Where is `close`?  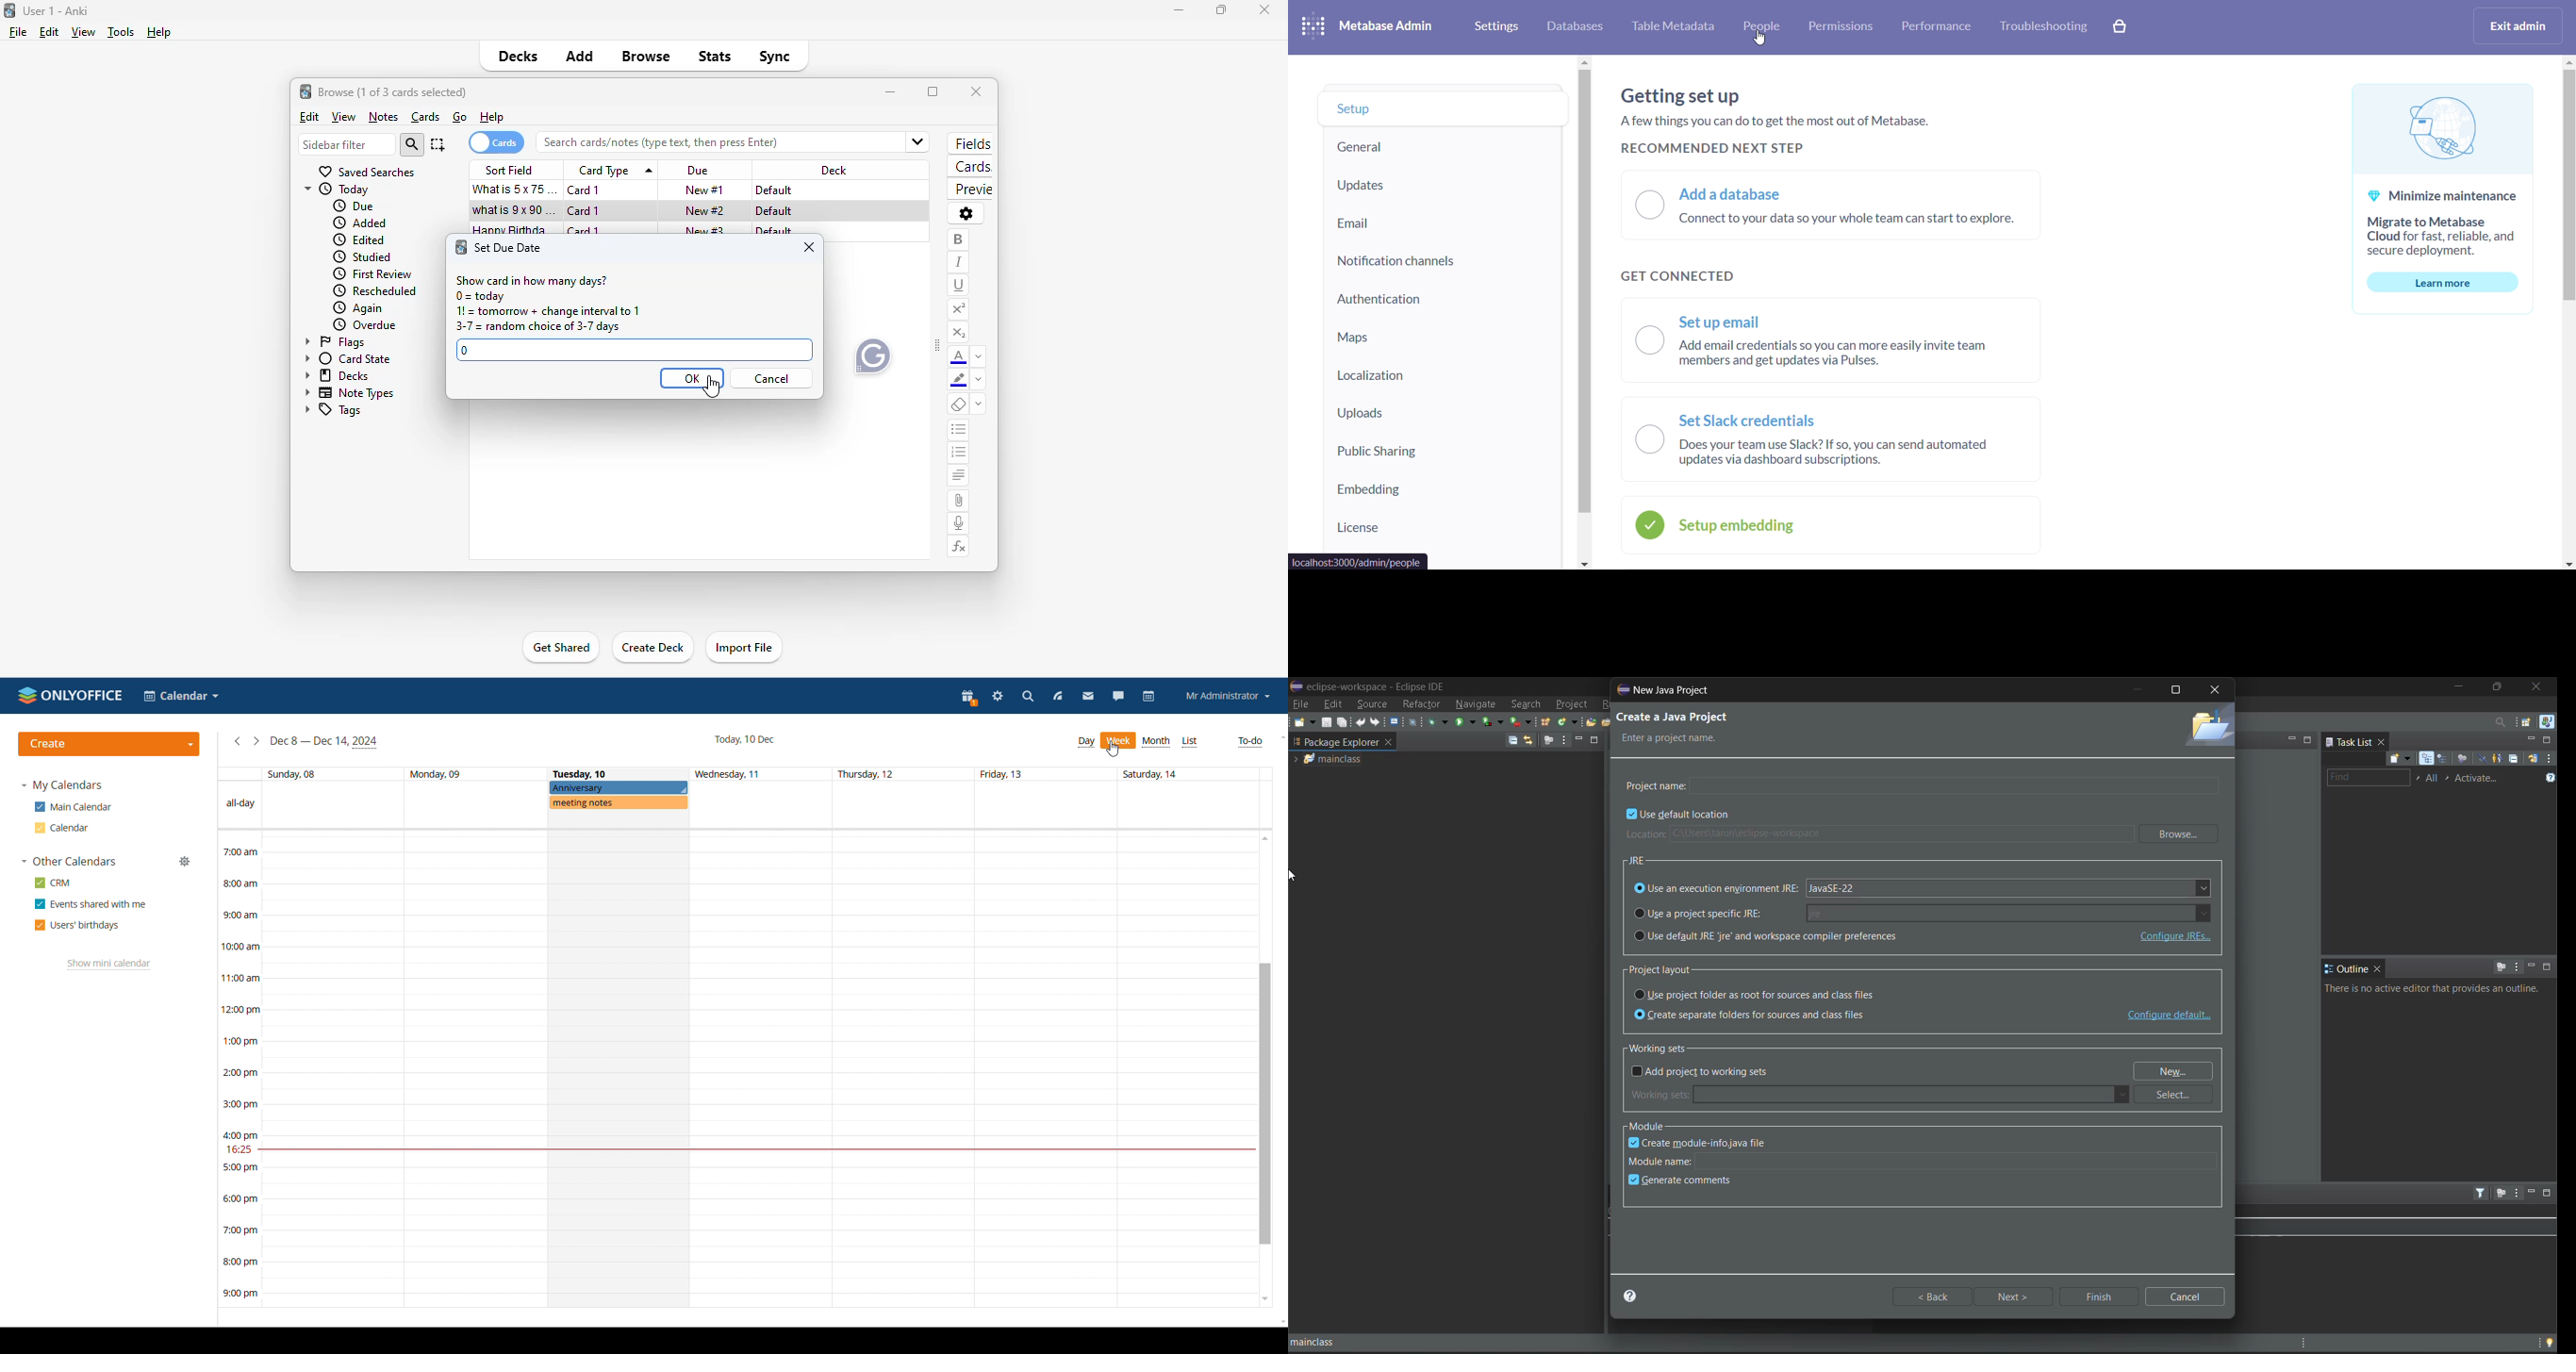 close is located at coordinates (2215, 692).